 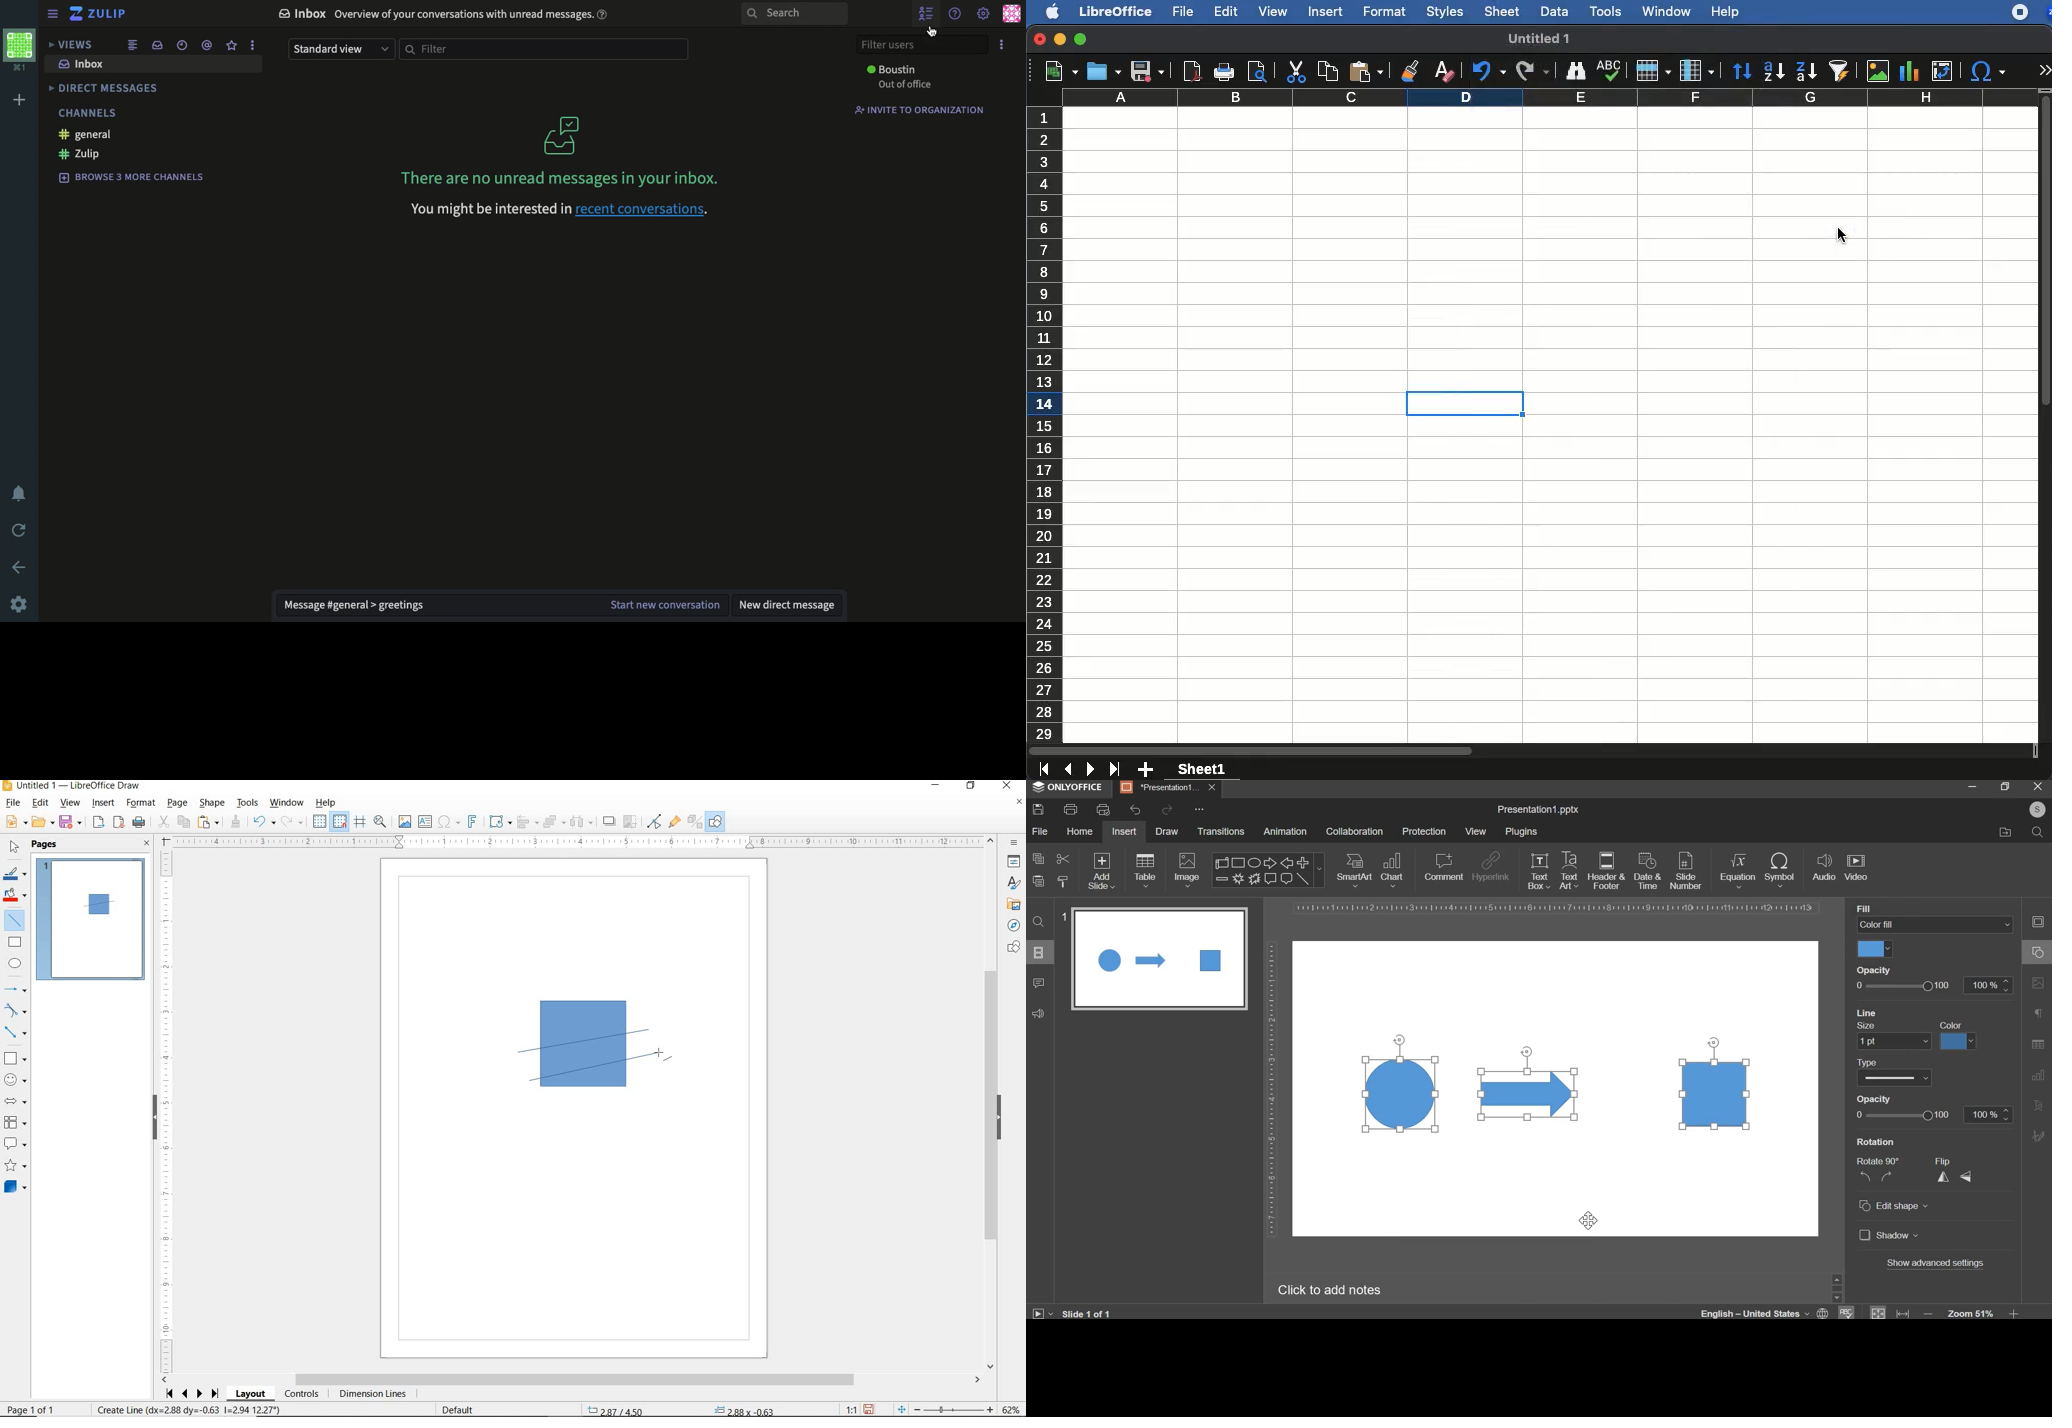 I want to click on search, so click(x=2036, y=831).